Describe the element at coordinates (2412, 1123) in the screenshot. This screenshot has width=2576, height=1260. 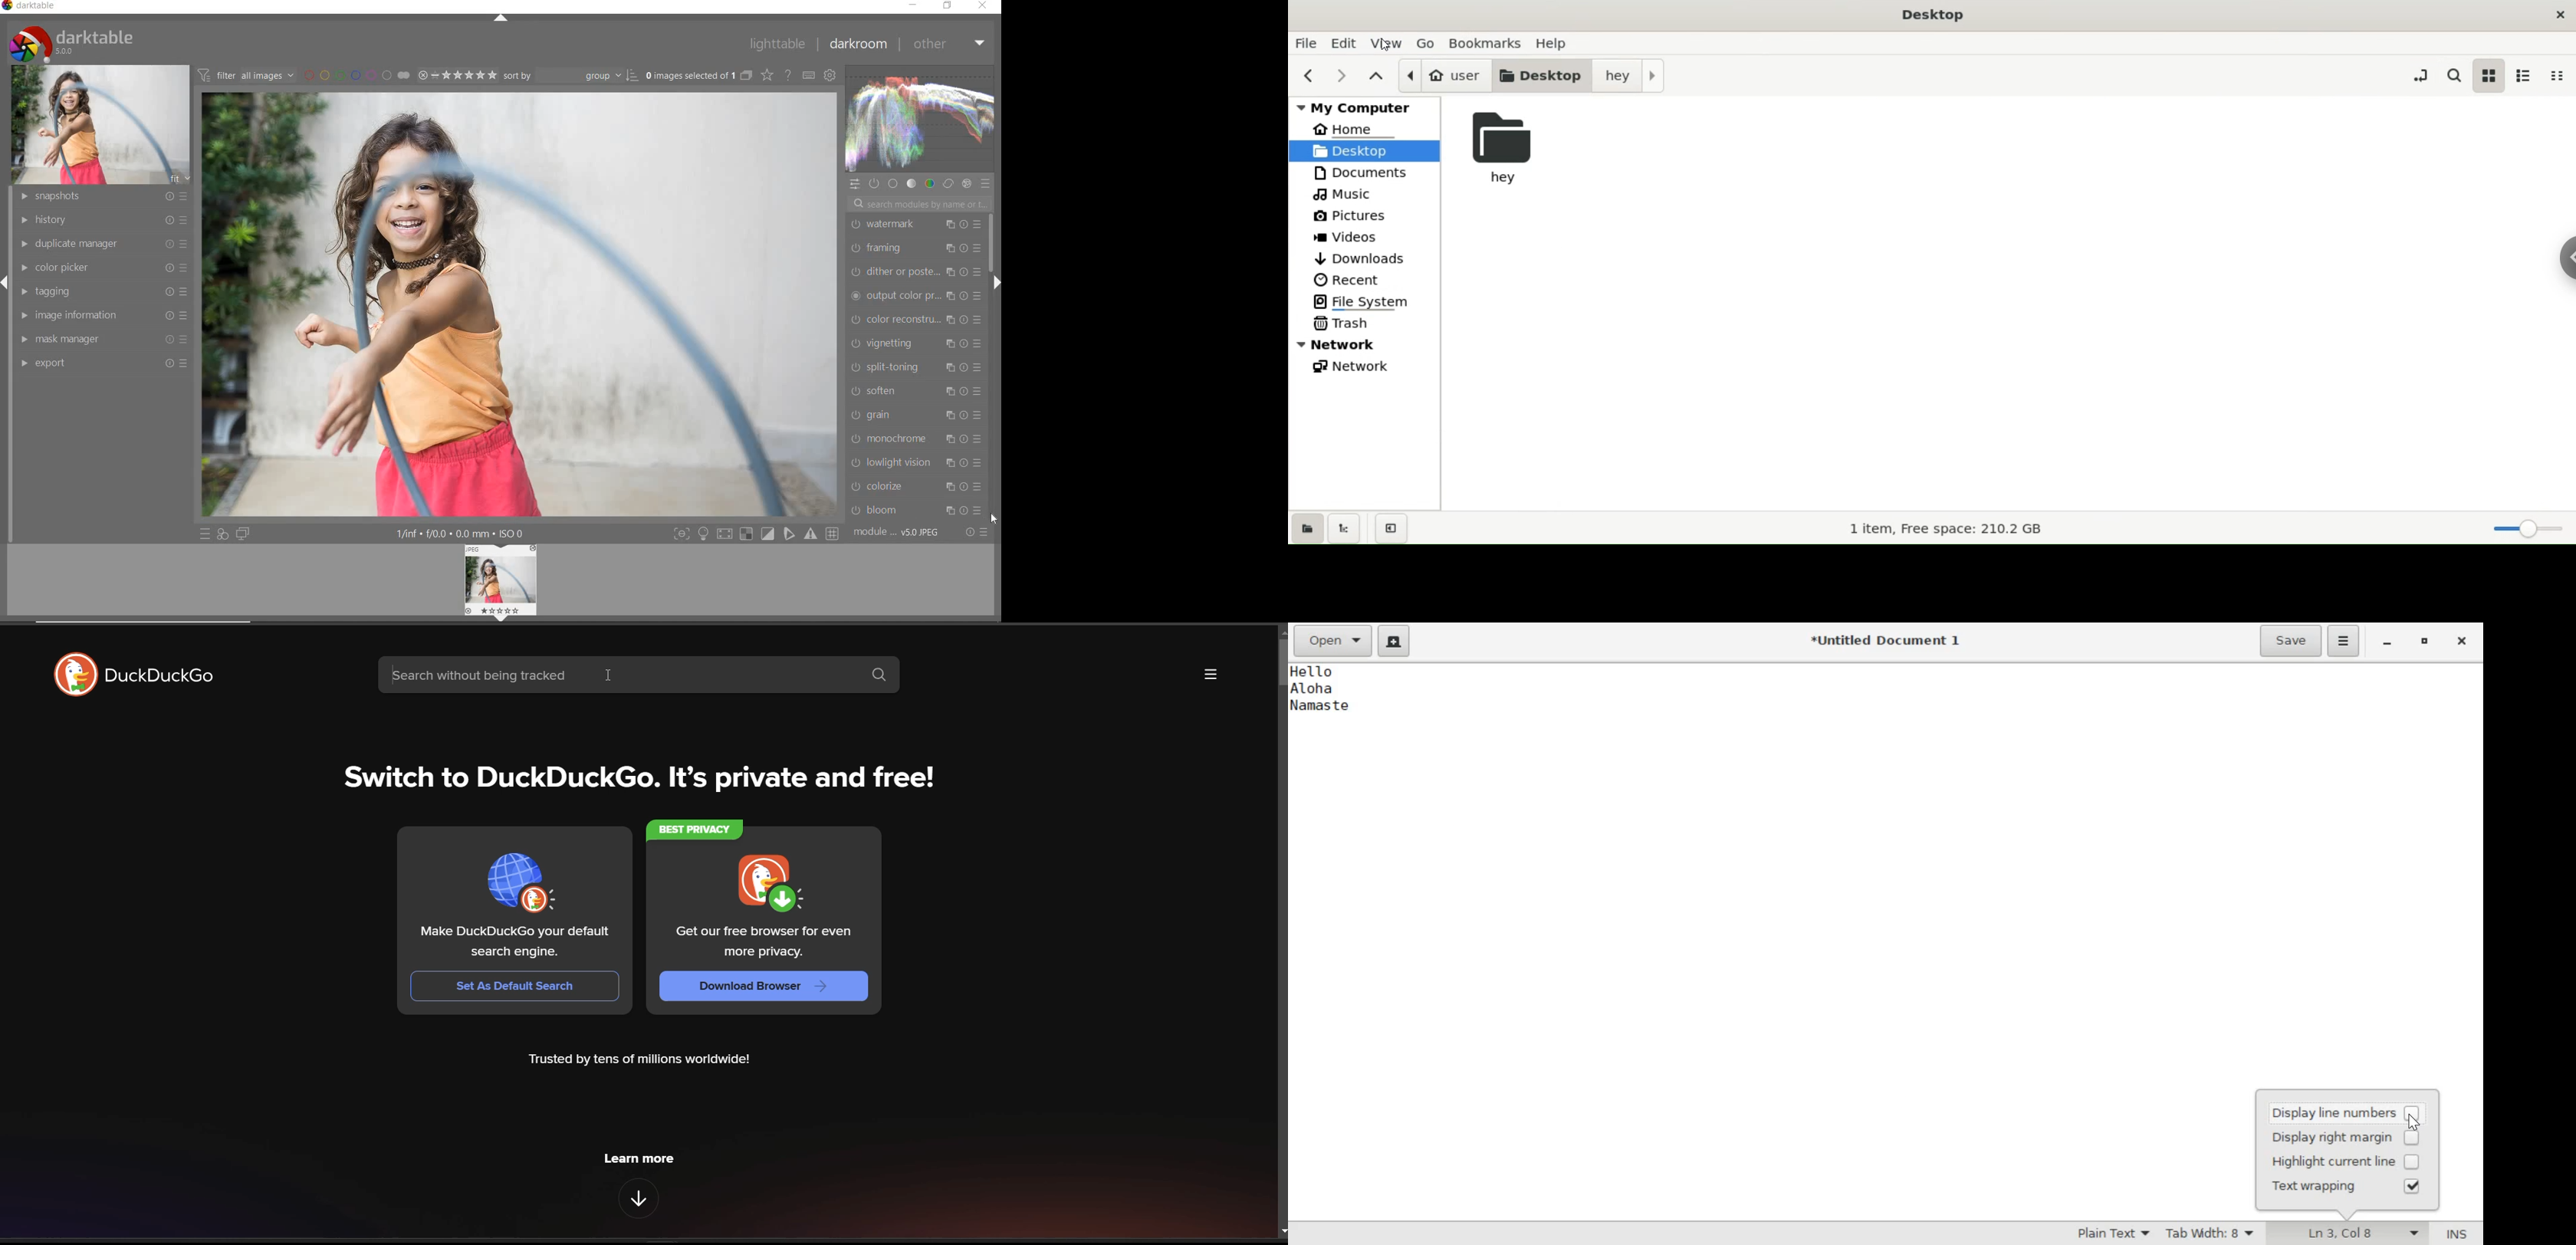
I see `cursor` at that location.